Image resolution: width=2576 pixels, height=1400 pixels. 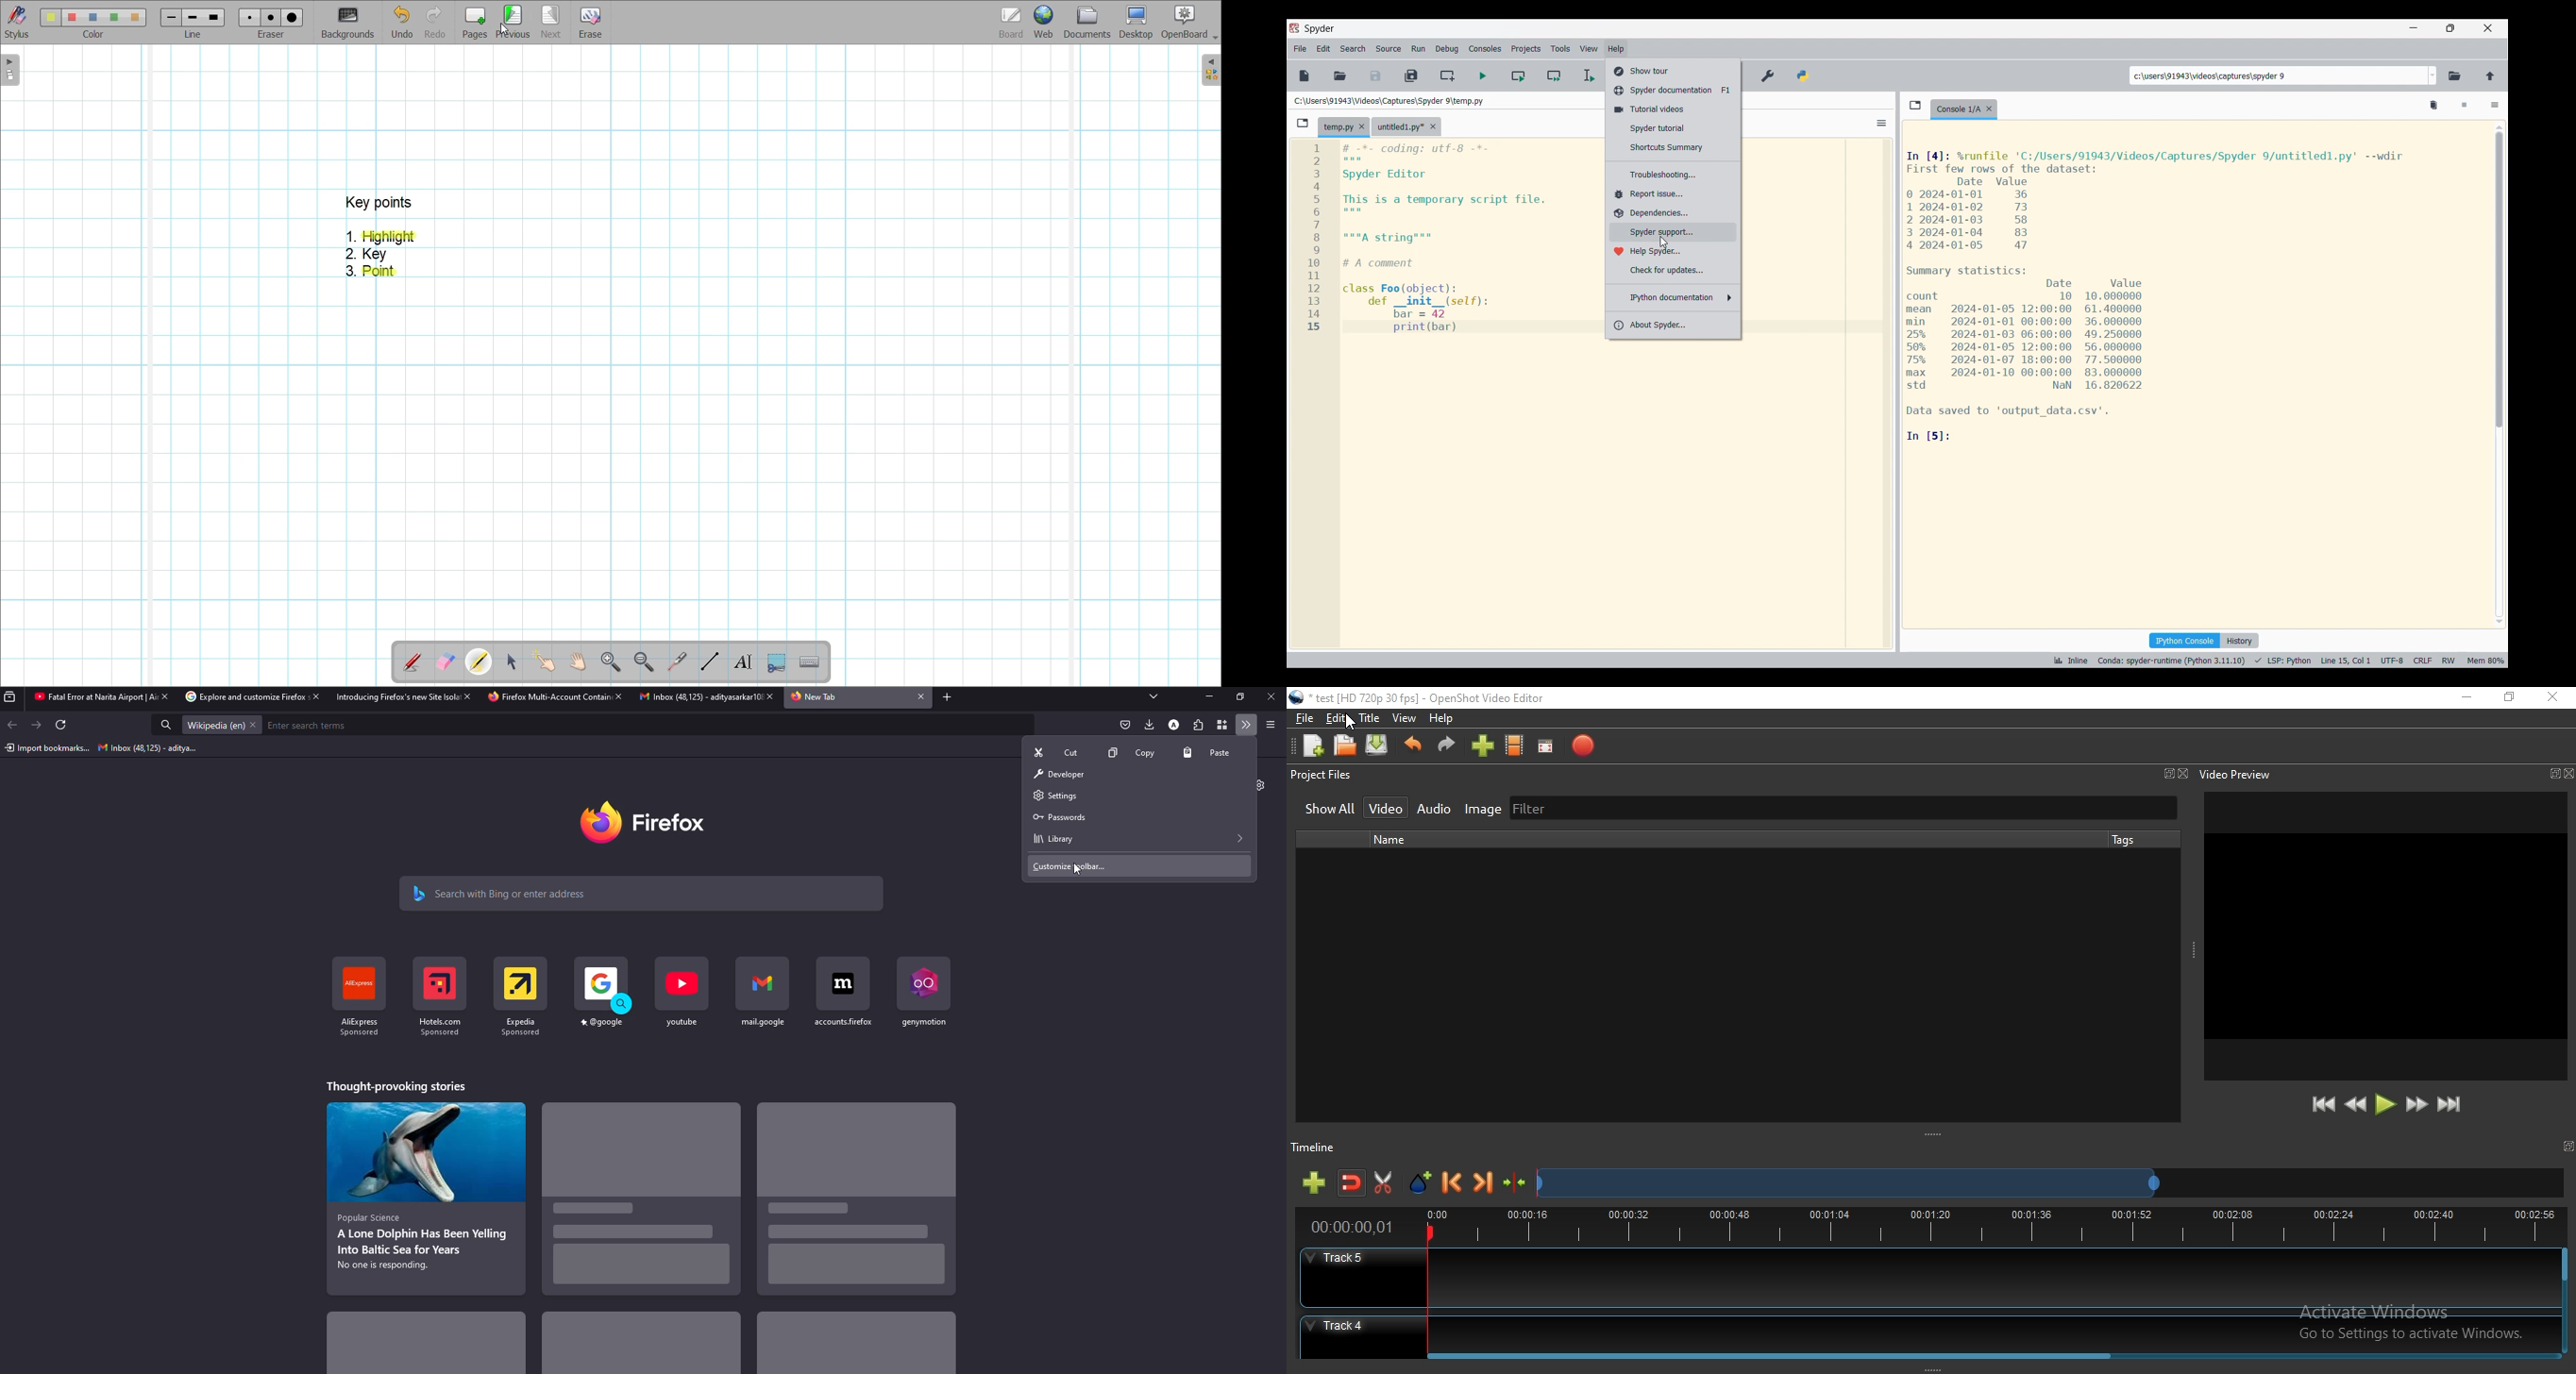 I want to click on Current tab, so click(x=1958, y=109).